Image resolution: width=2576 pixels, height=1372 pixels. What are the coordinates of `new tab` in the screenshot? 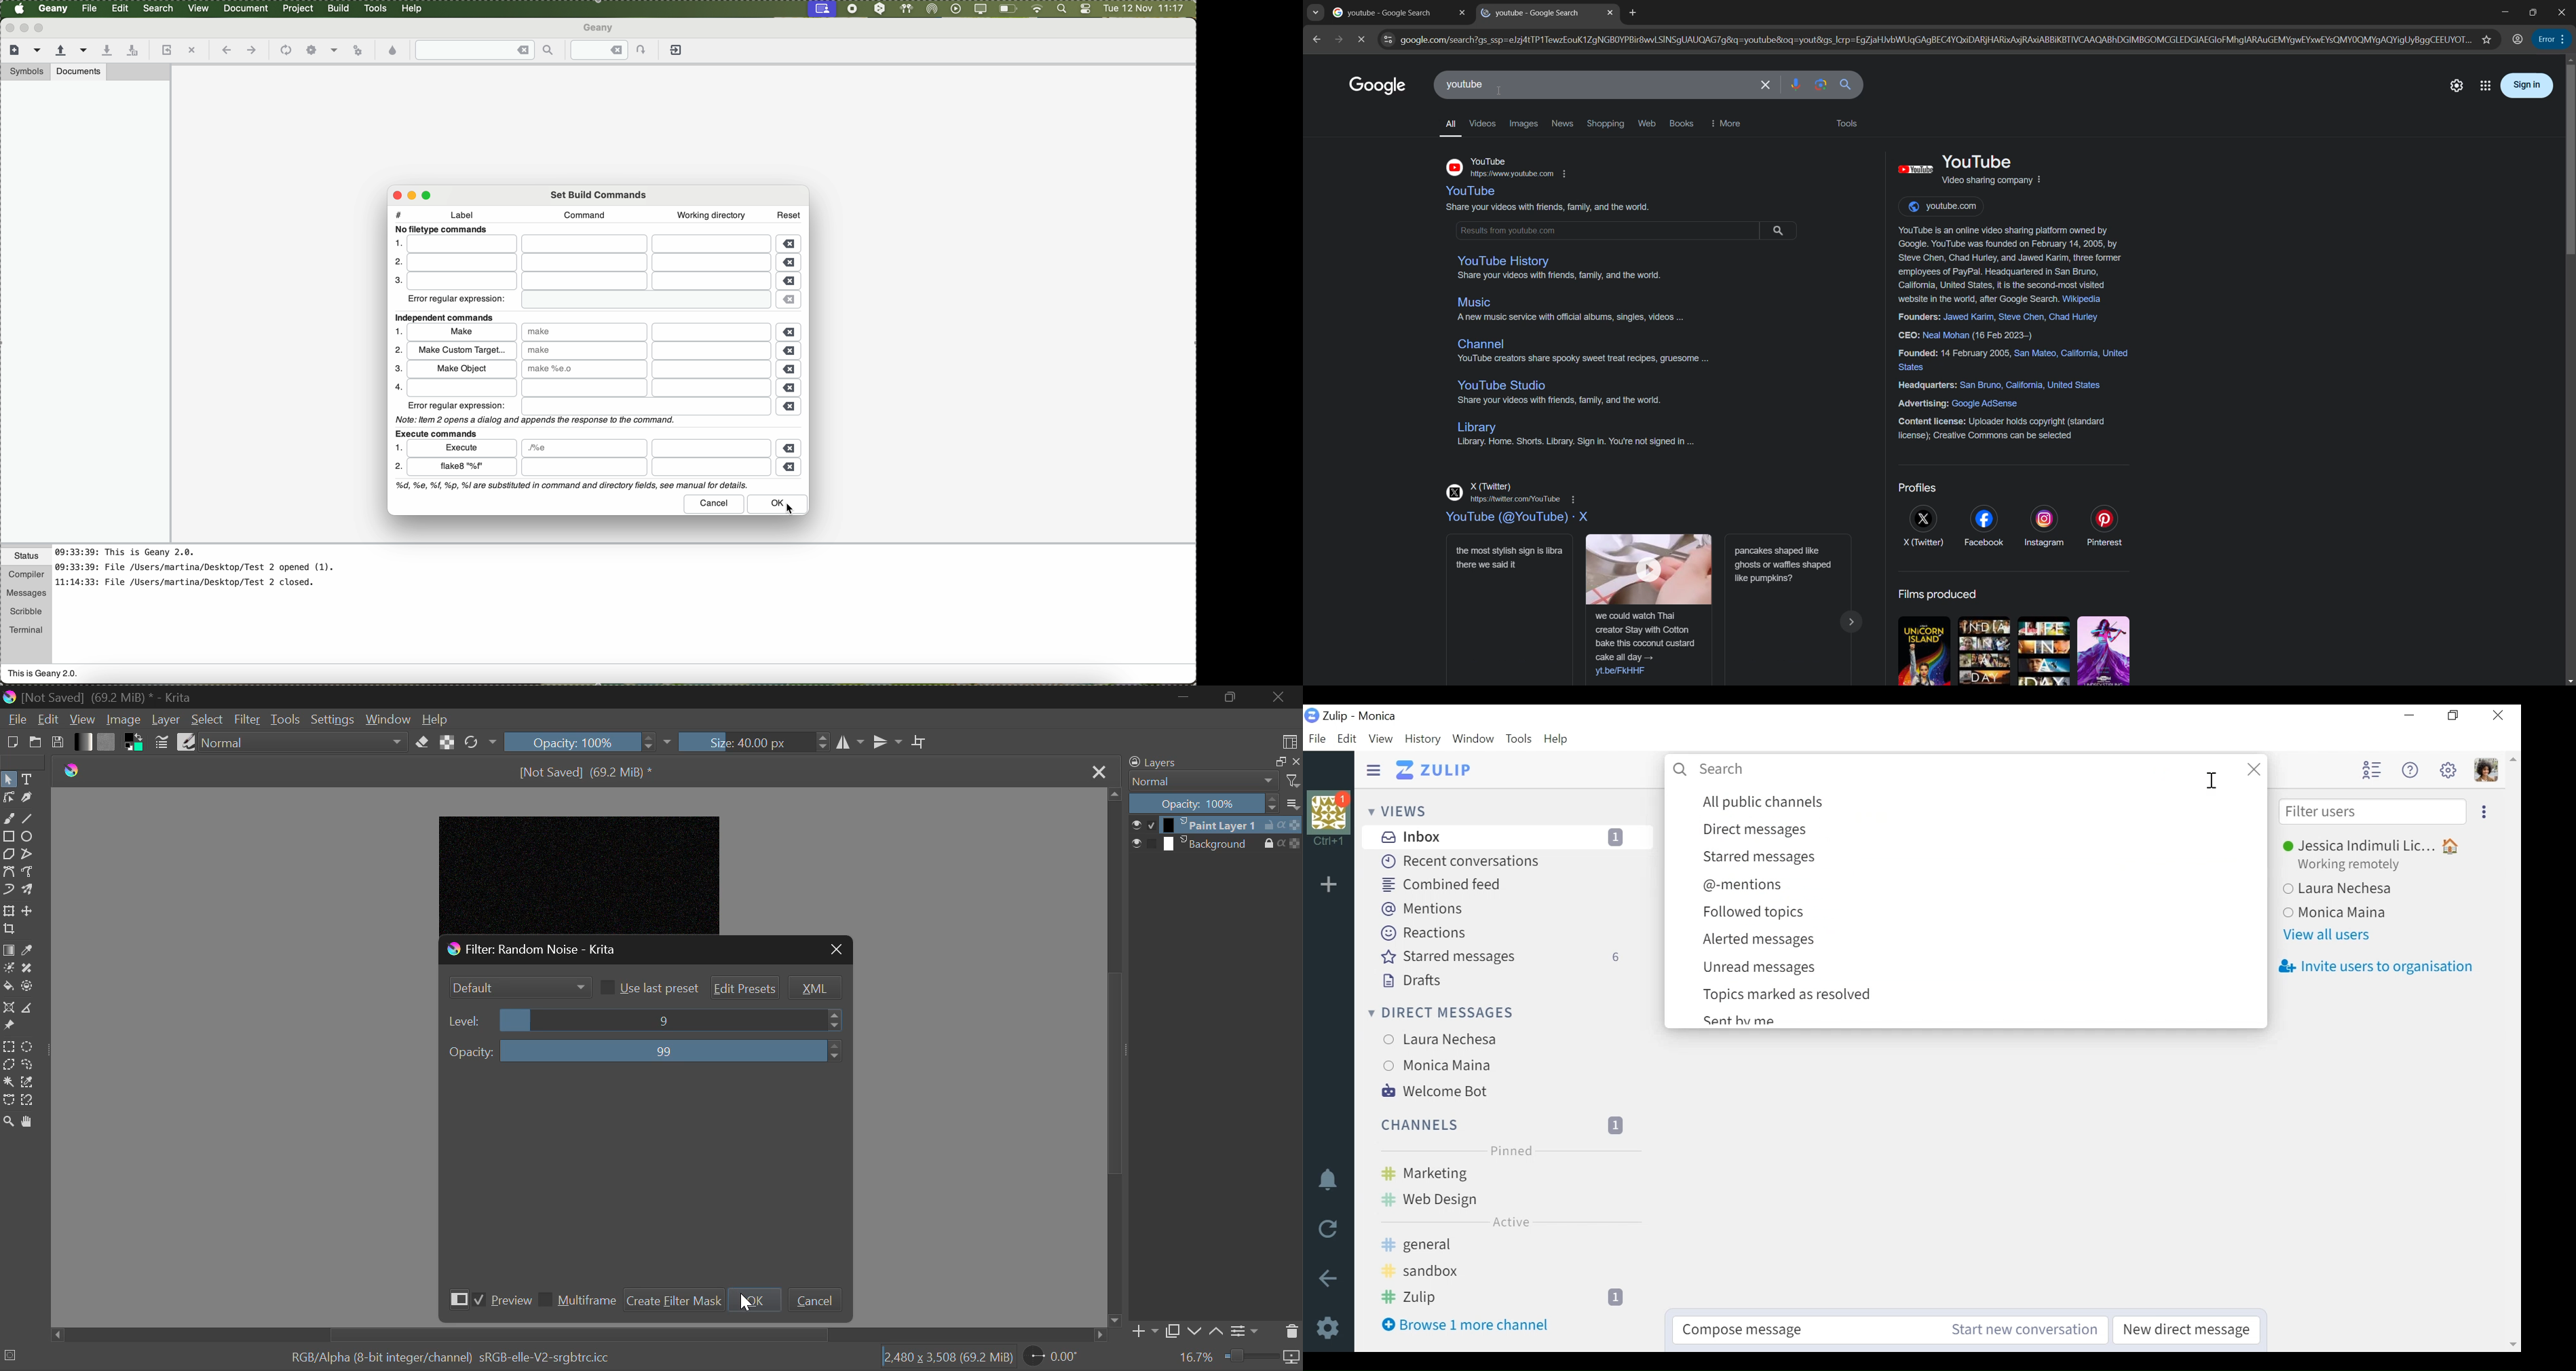 It's located at (1634, 13).